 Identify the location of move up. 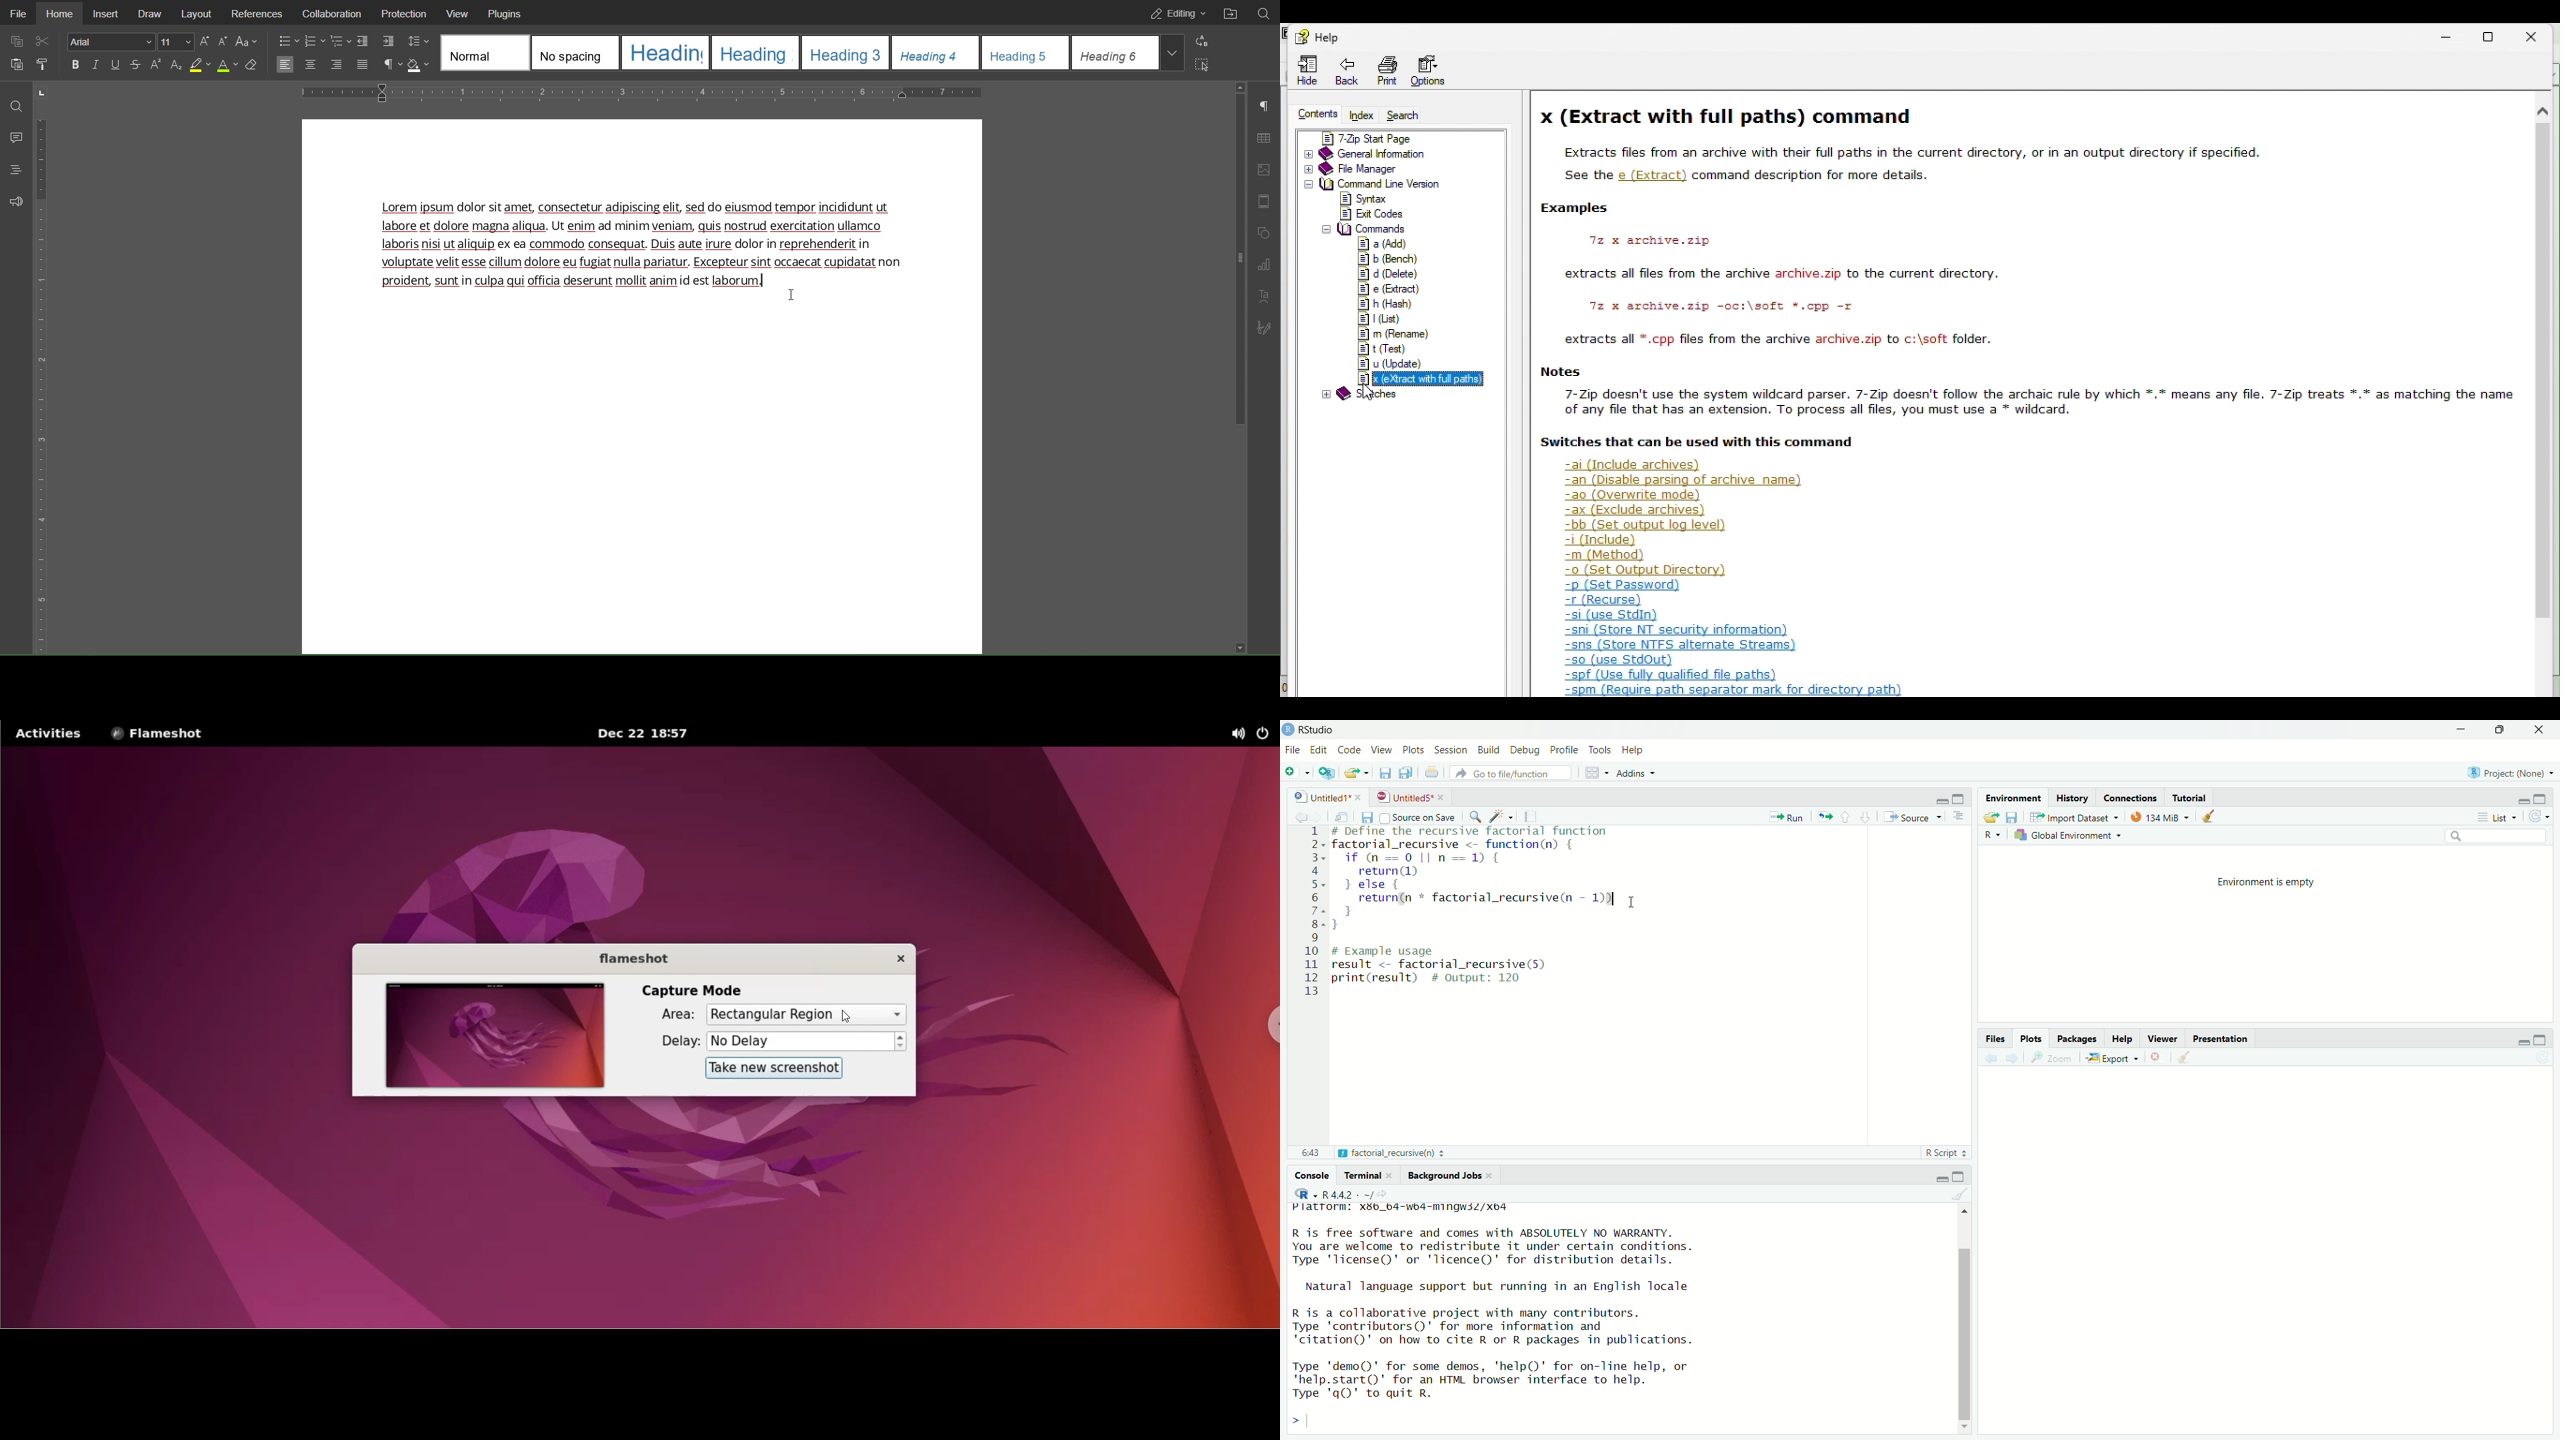
(2543, 111).